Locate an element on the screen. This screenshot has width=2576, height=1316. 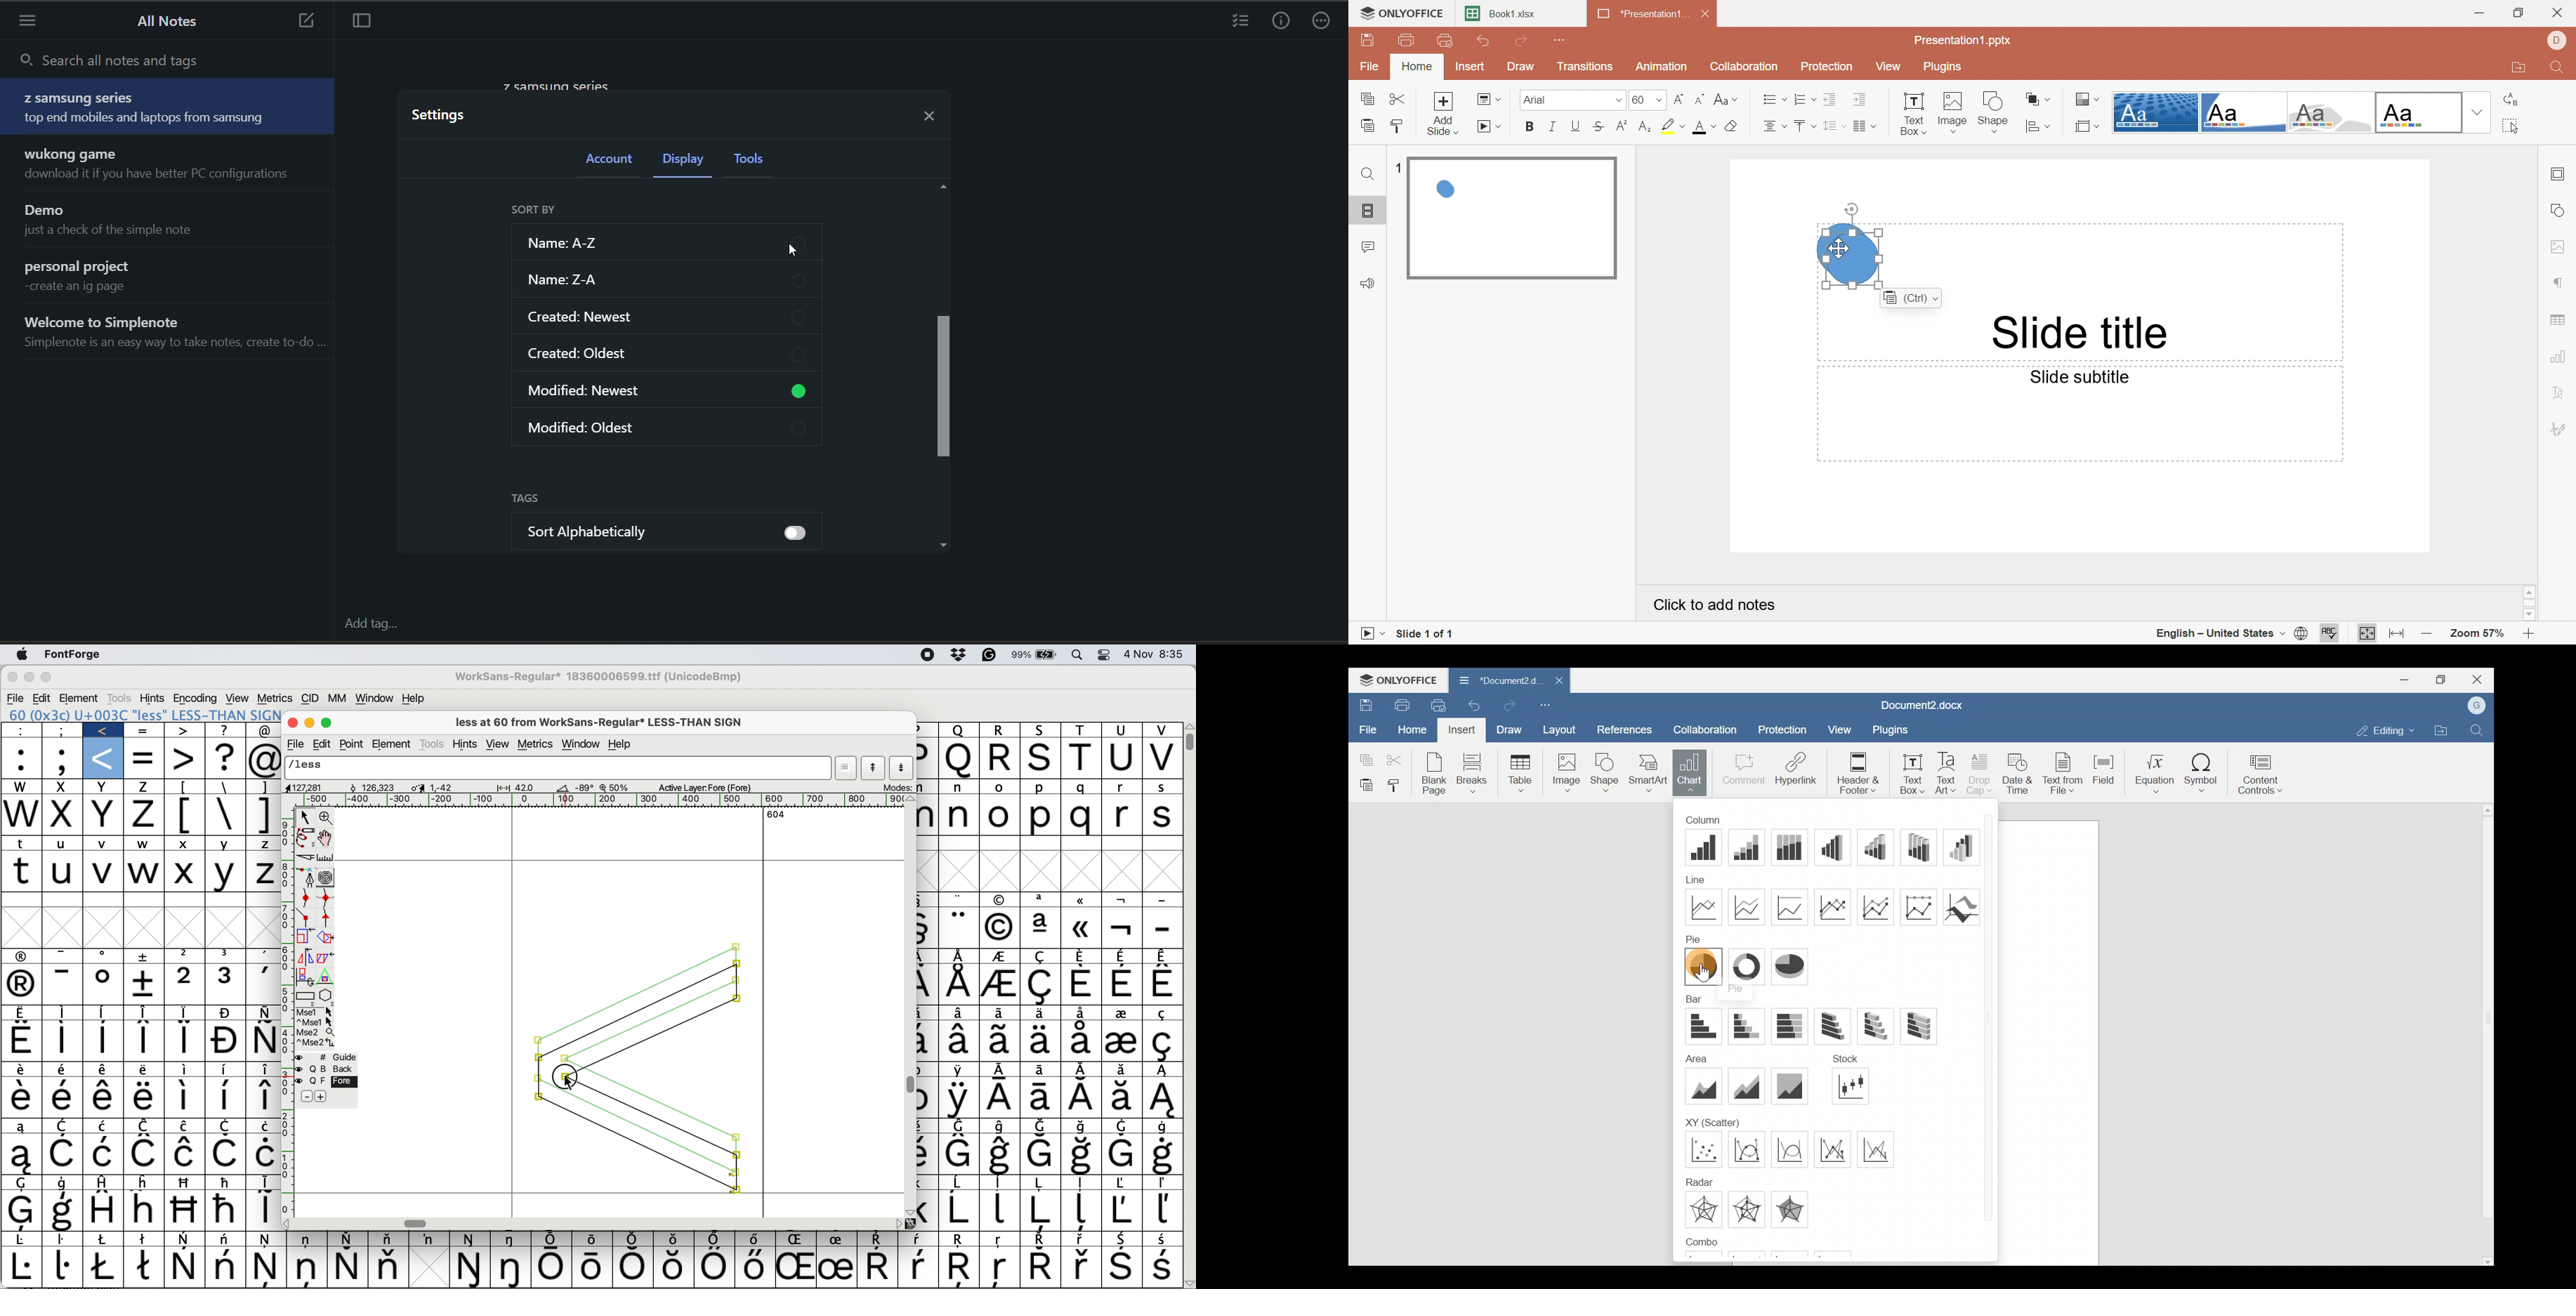
created: newest is located at coordinates (671, 317).